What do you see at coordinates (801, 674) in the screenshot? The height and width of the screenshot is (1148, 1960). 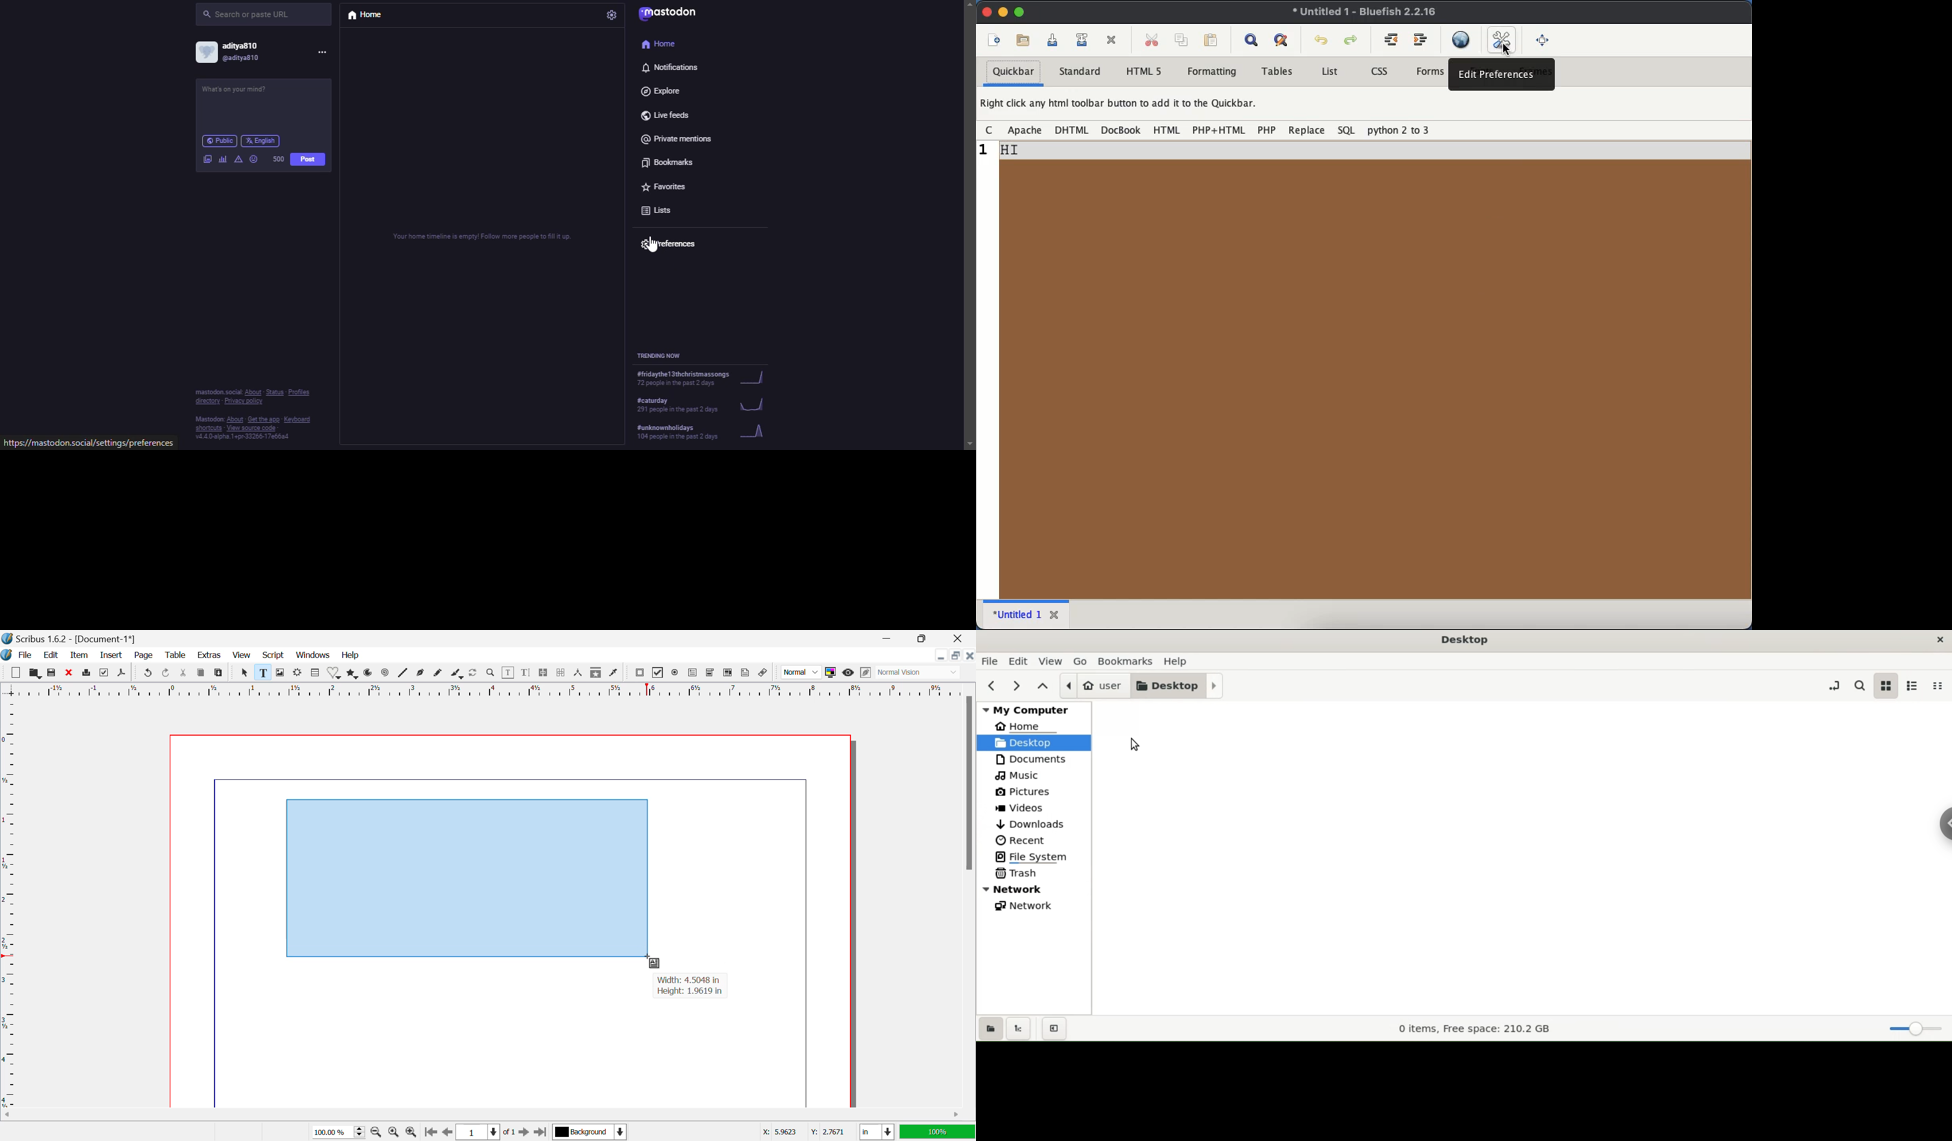 I see `Normal` at bounding box center [801, 674].